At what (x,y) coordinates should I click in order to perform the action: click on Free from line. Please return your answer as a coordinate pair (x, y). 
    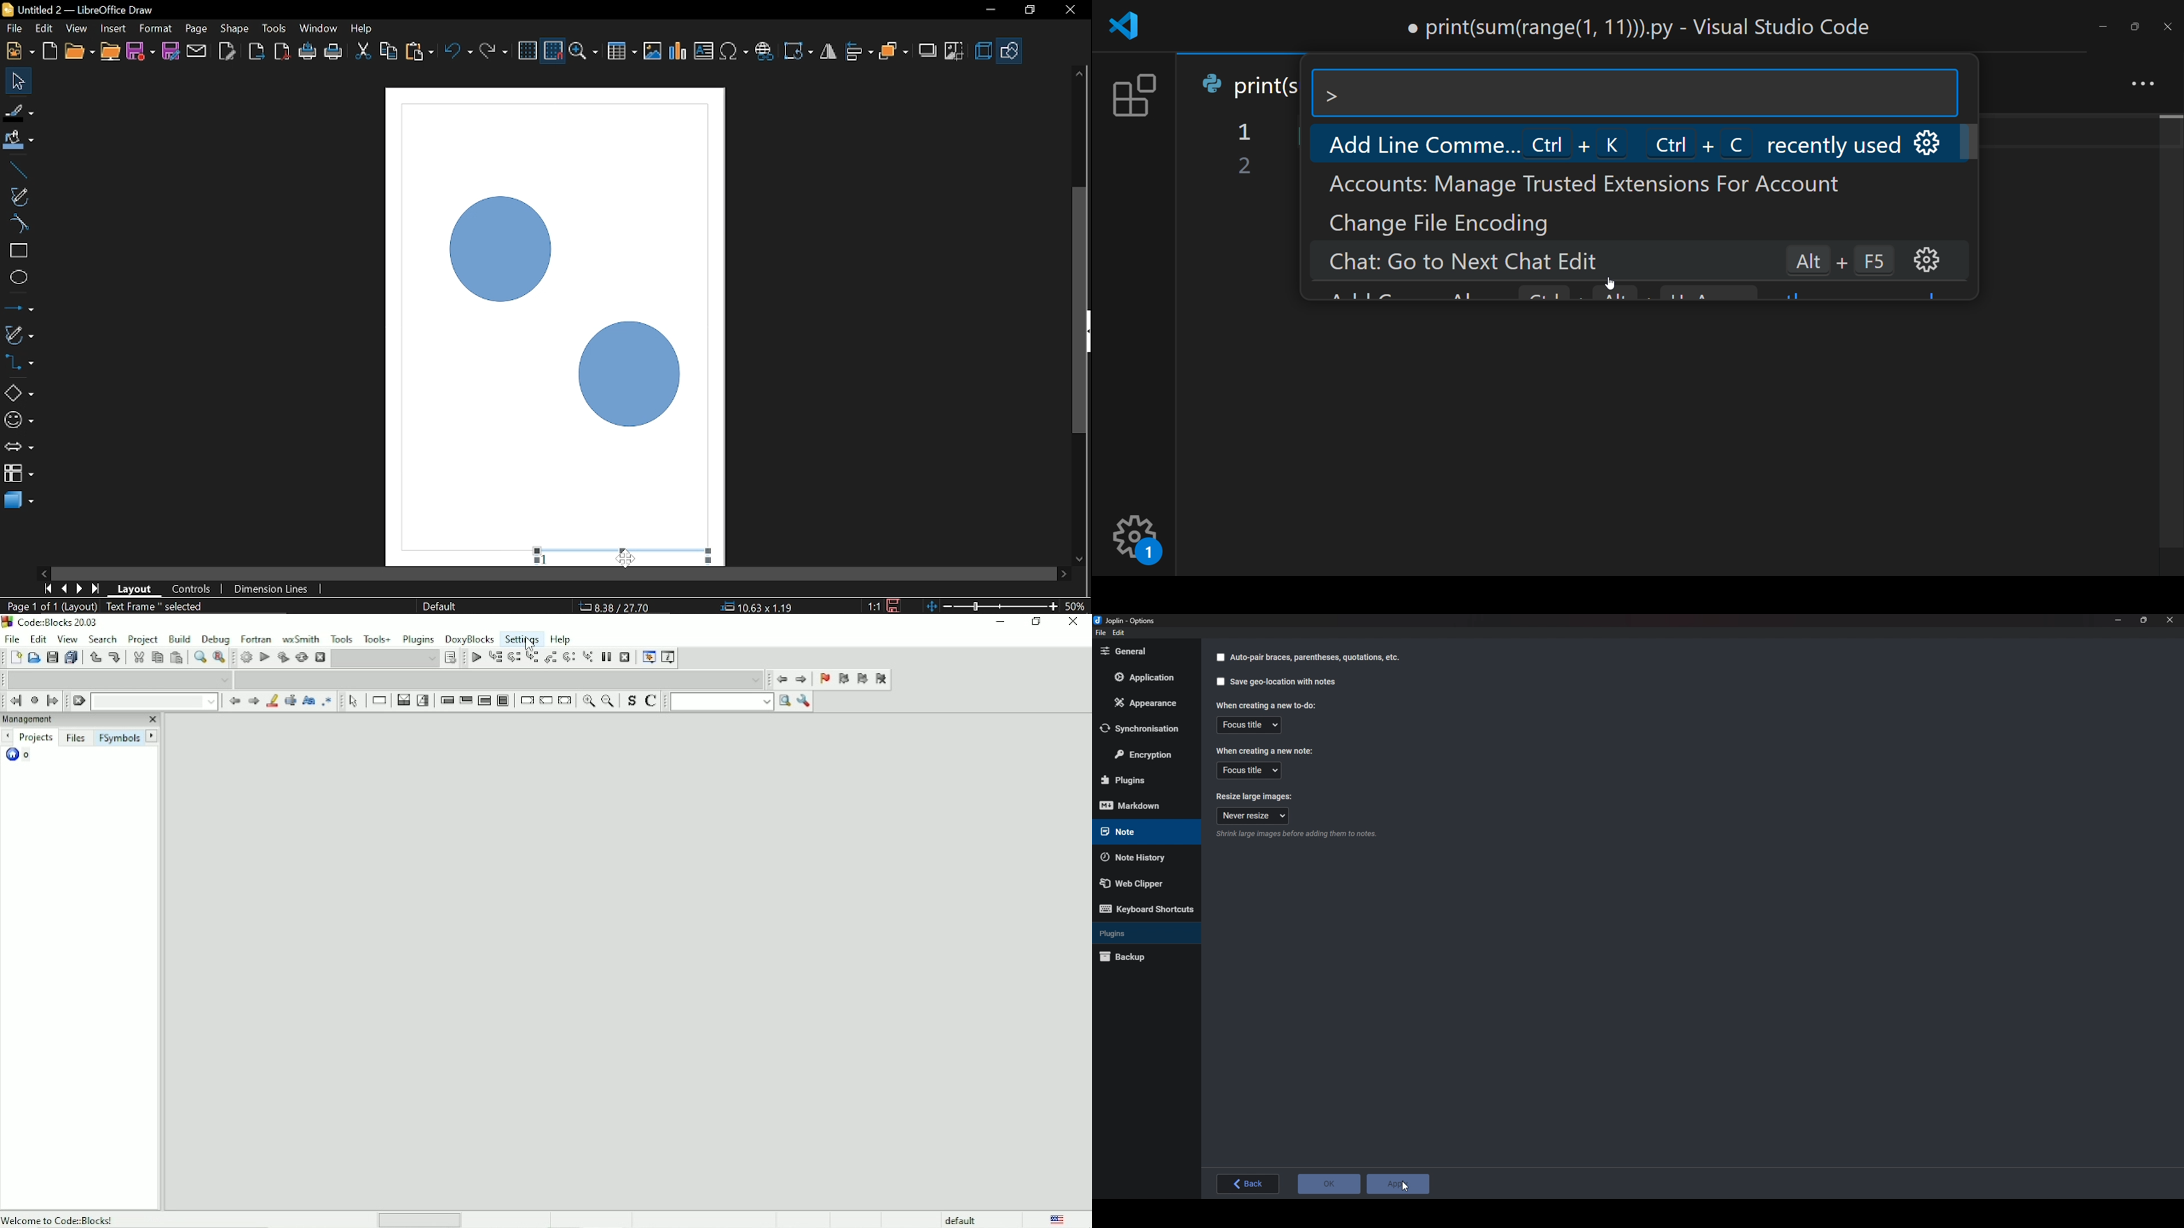
    Looking at the image, I should click on (19, 196).